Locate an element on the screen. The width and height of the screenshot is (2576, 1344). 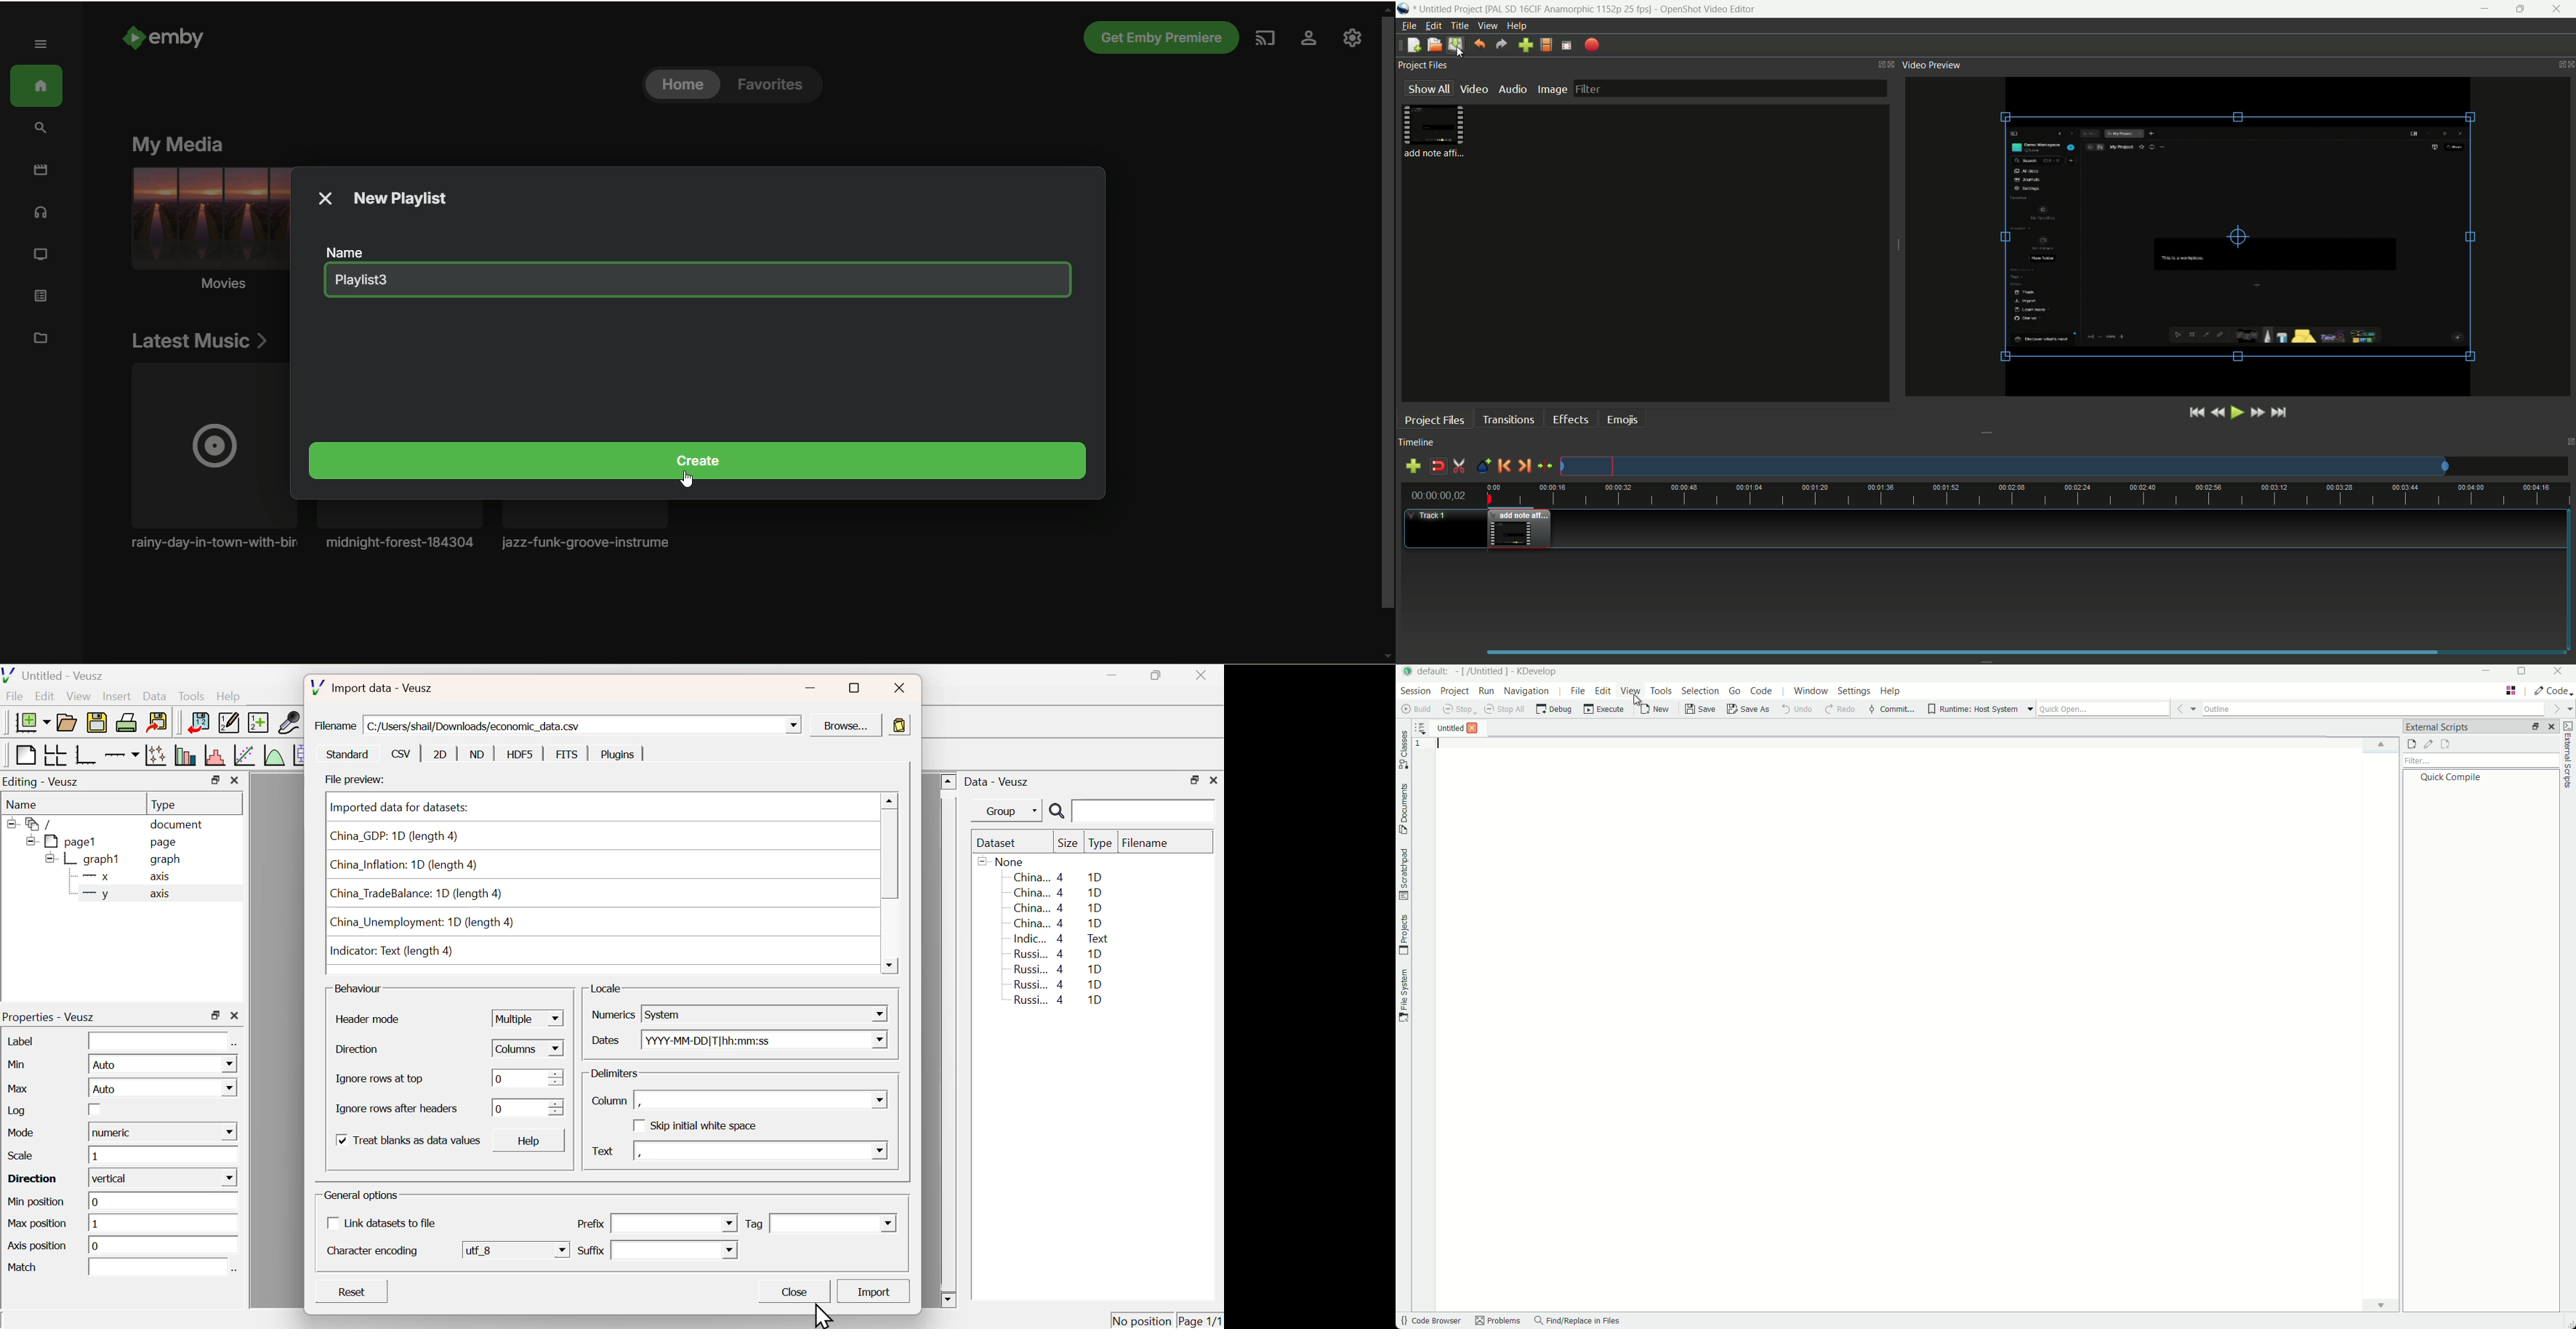
file menu is located at coordinates (1410, 26).